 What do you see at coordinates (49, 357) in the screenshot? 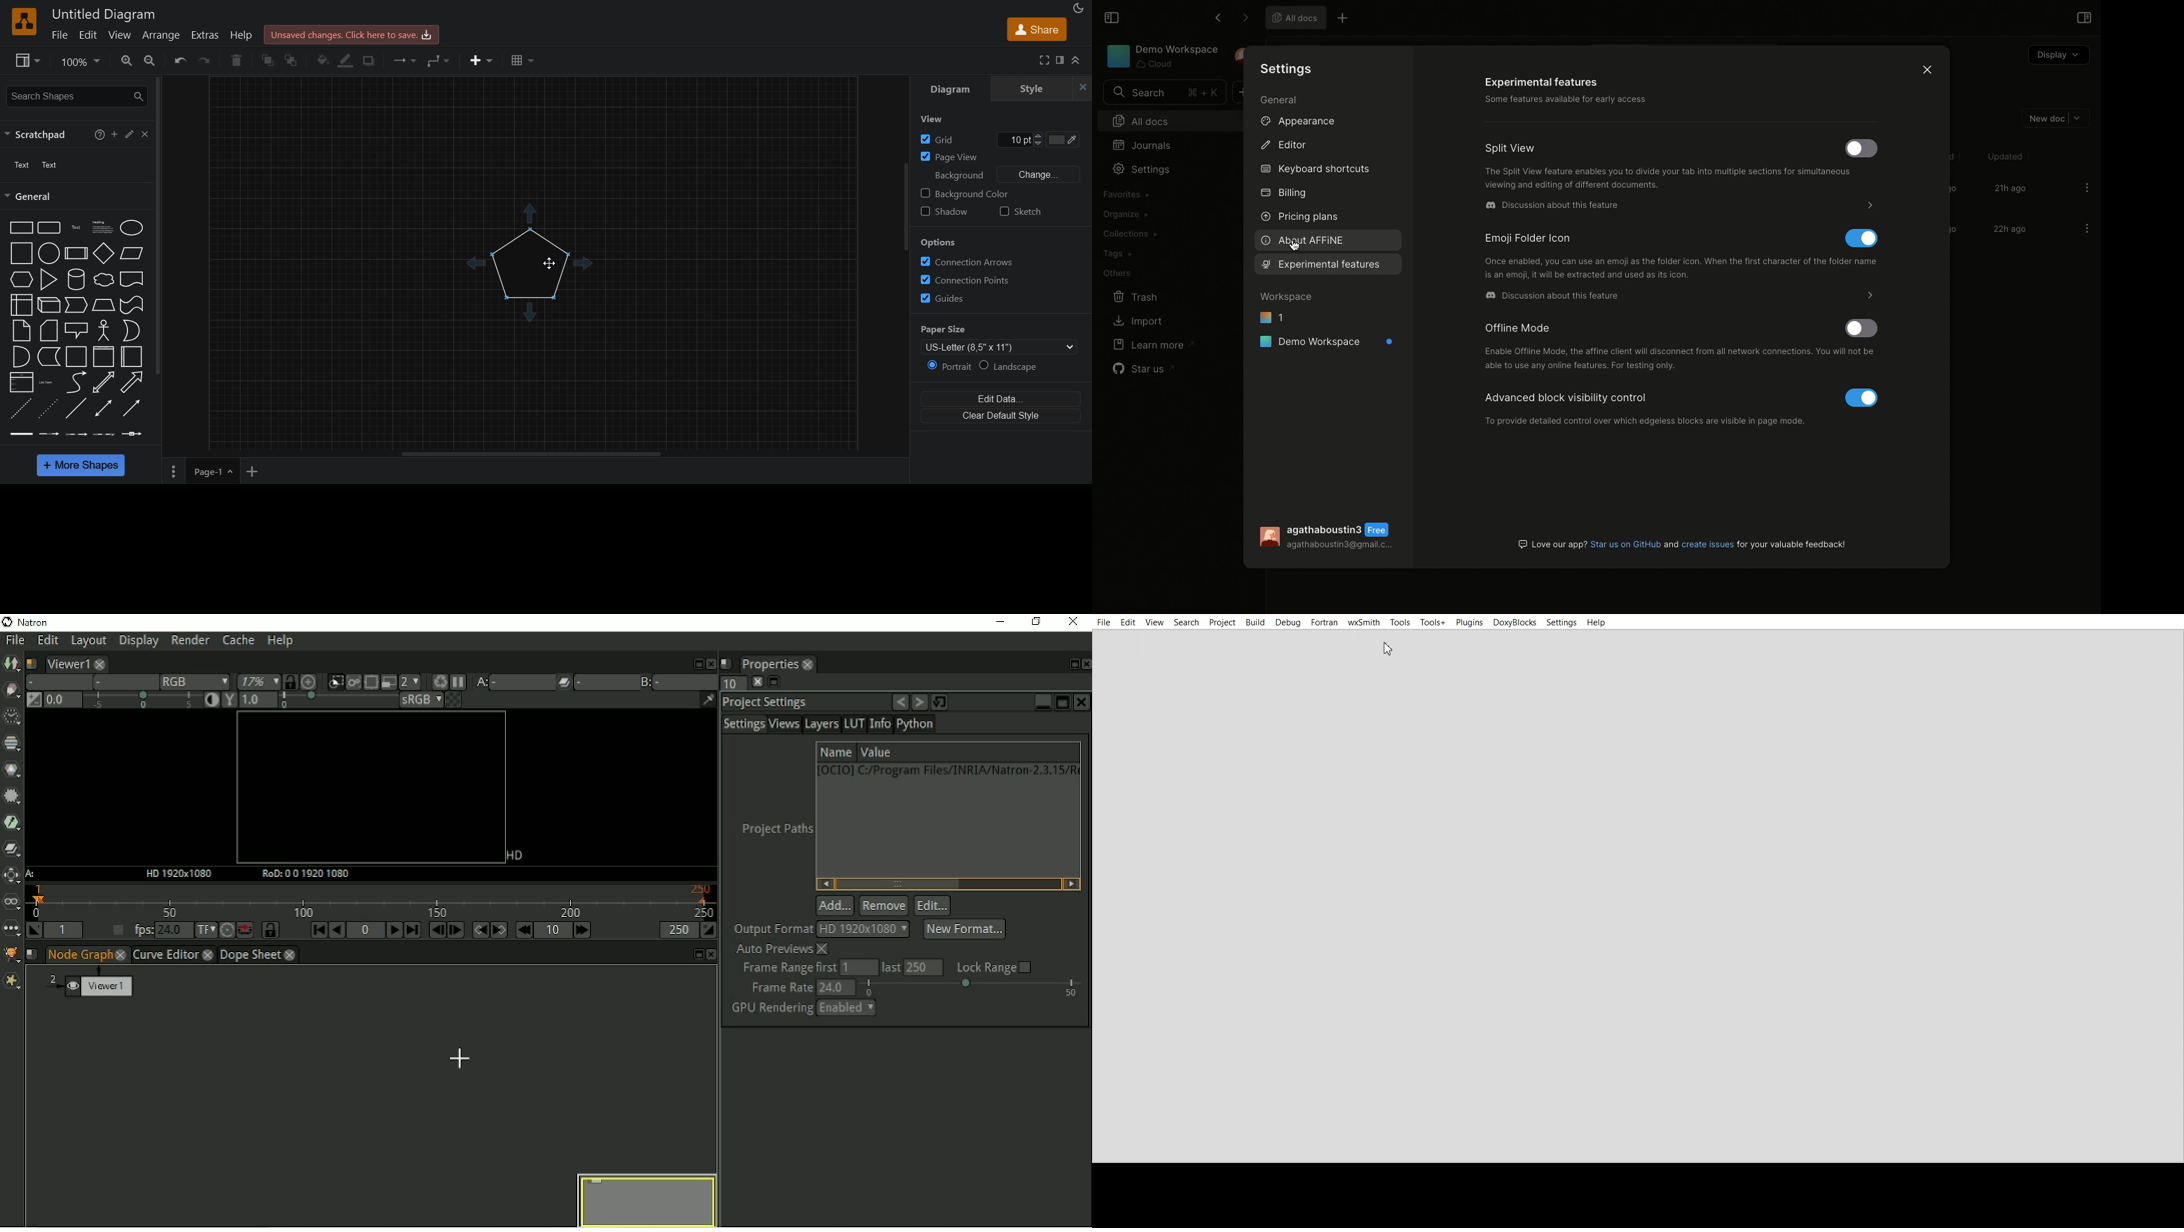
I see `Data storage` at bounding box center [49, 357].